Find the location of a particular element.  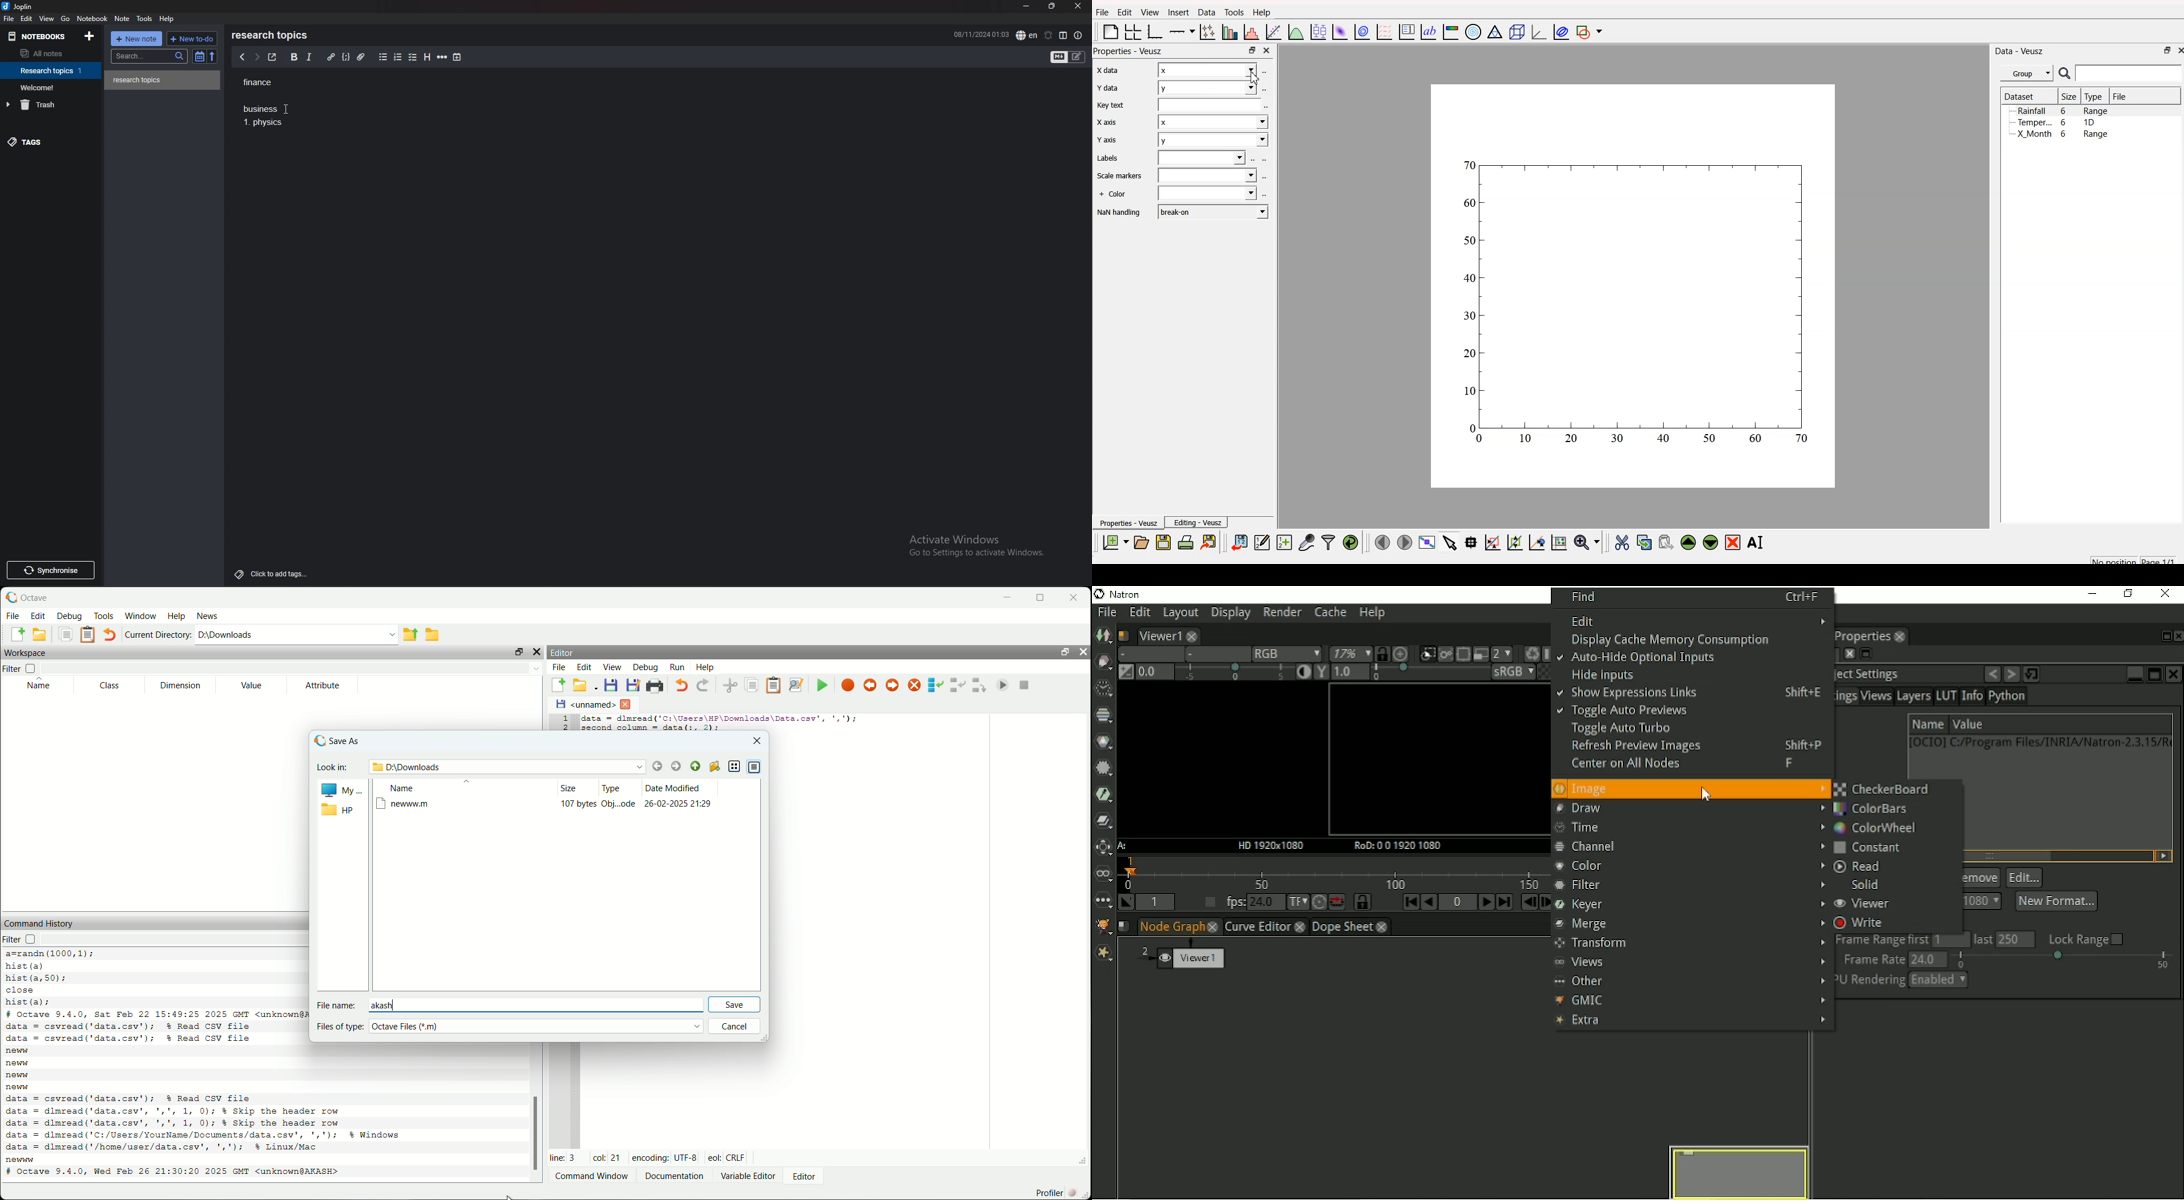

Click to add tags is located at coordinates (268, 574).